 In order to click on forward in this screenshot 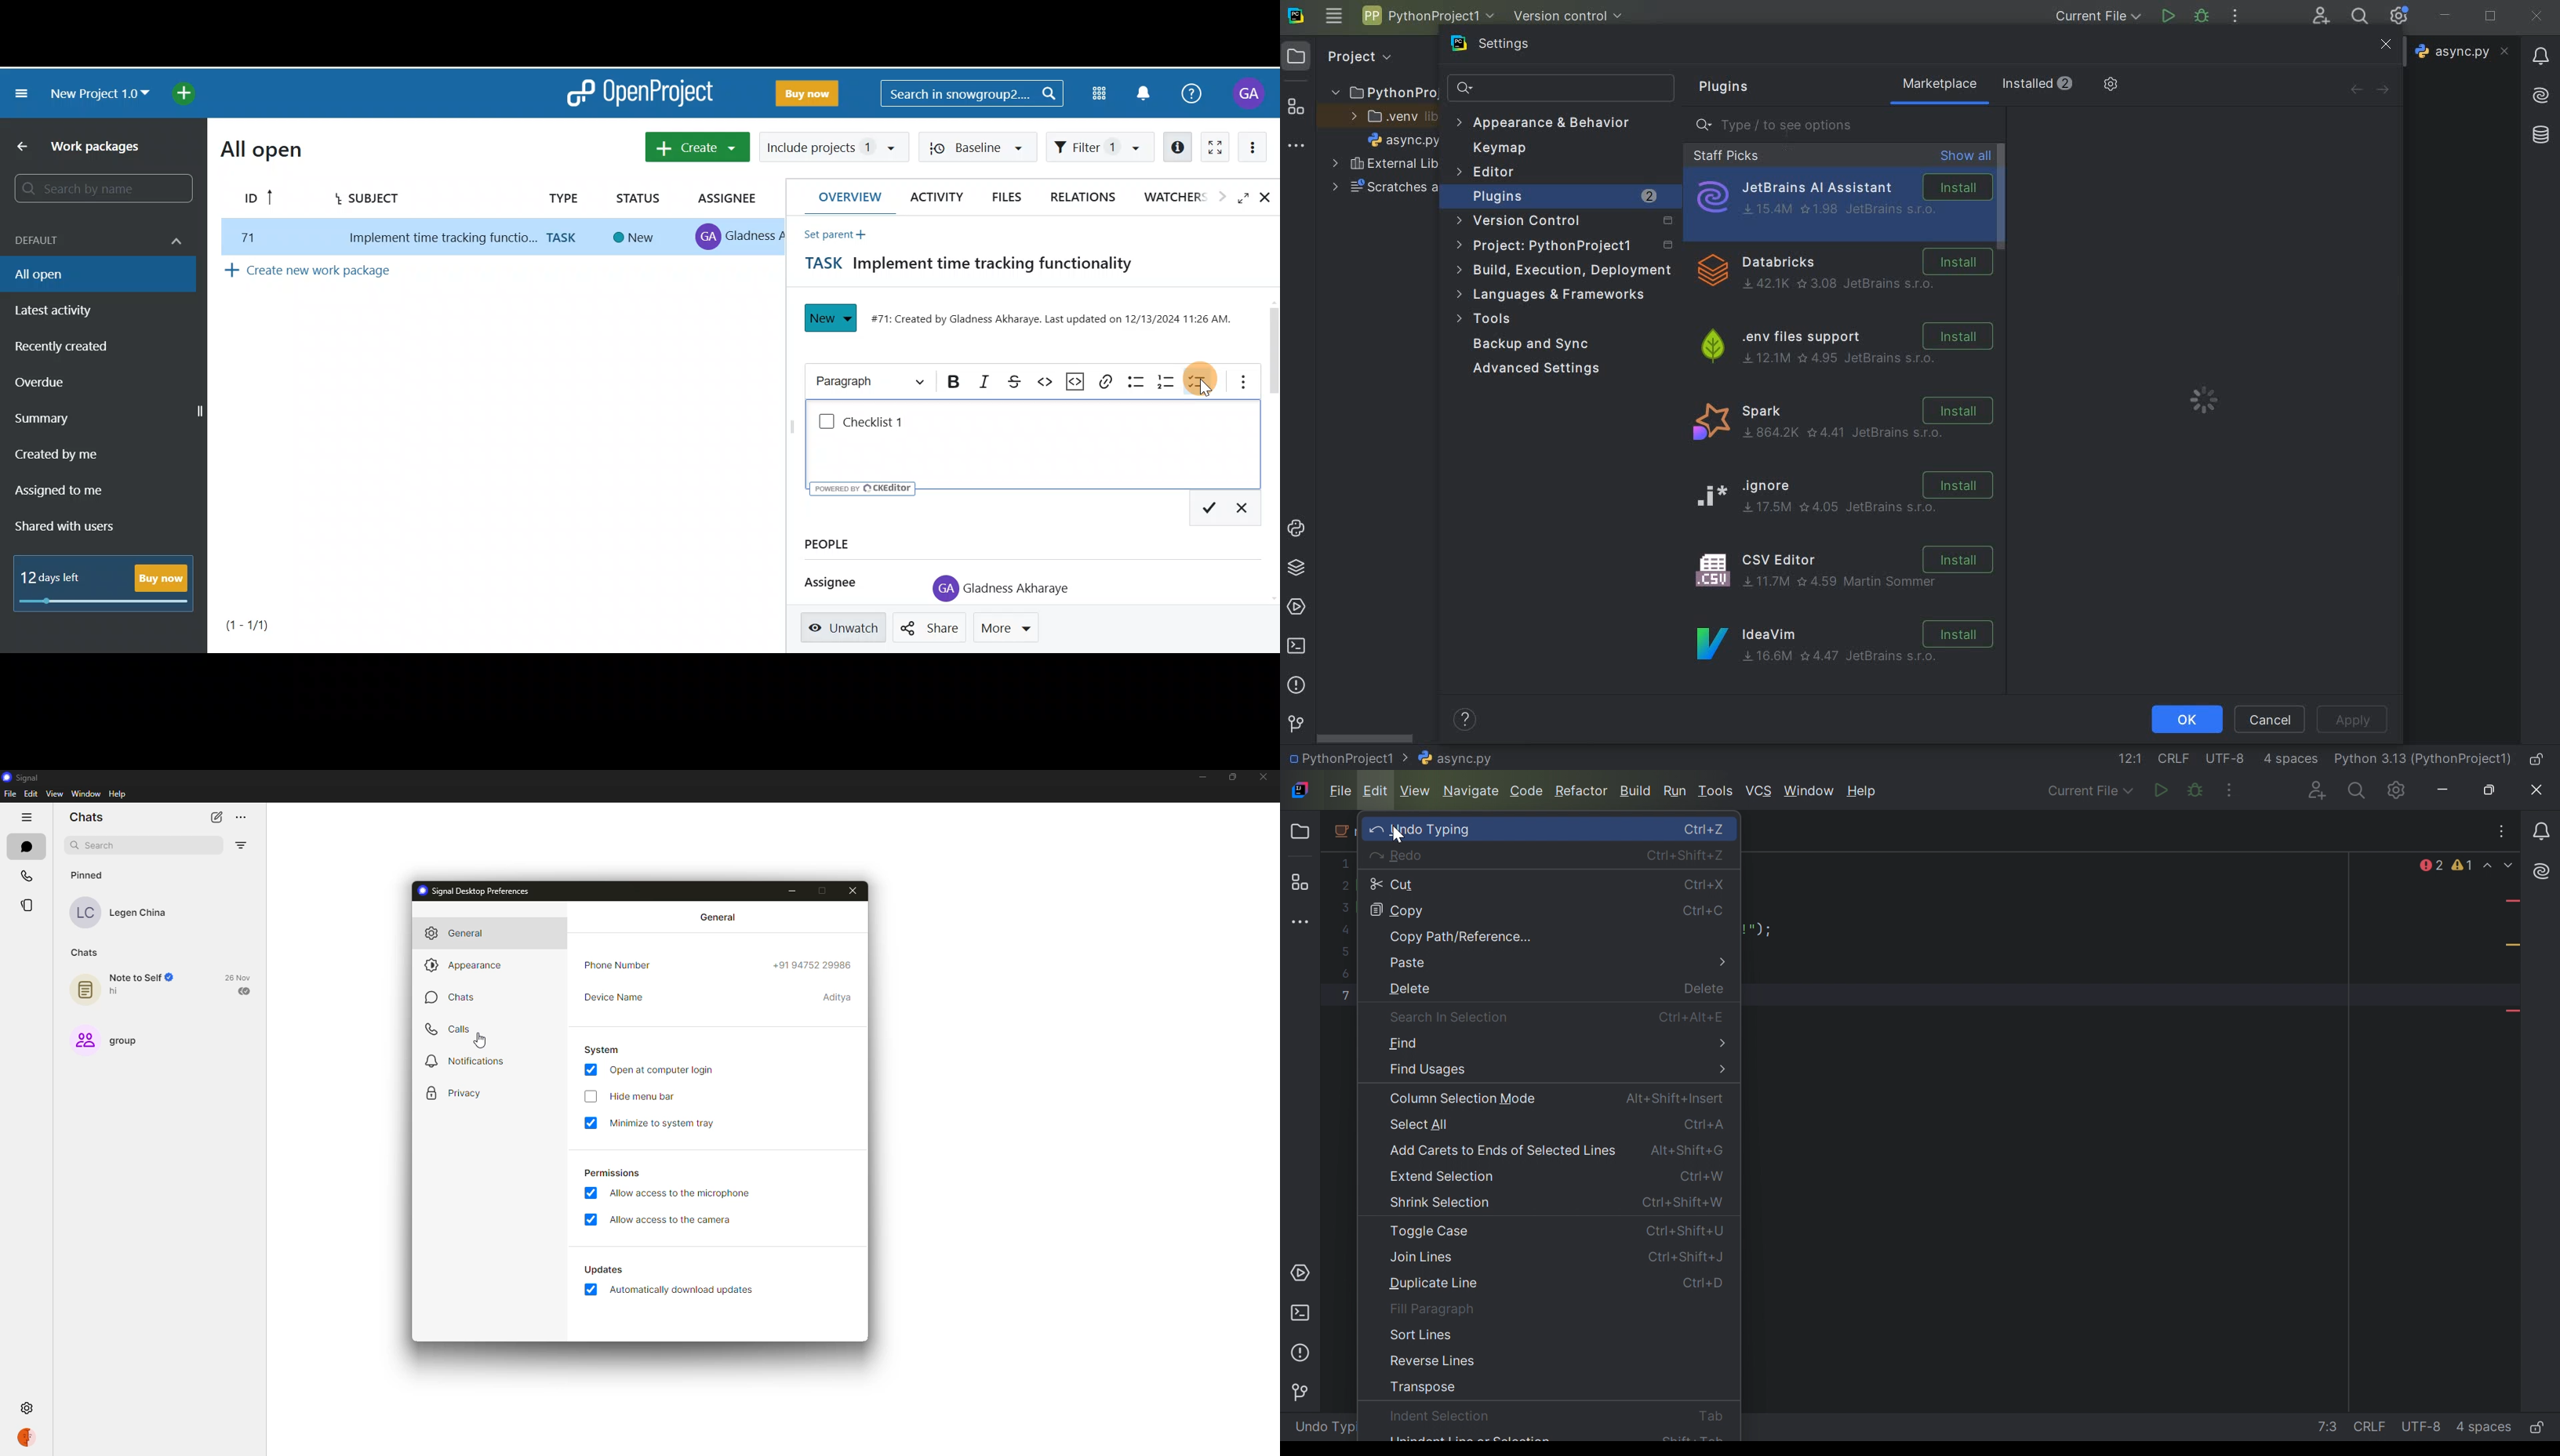, I will do `click(2387, 89)`.